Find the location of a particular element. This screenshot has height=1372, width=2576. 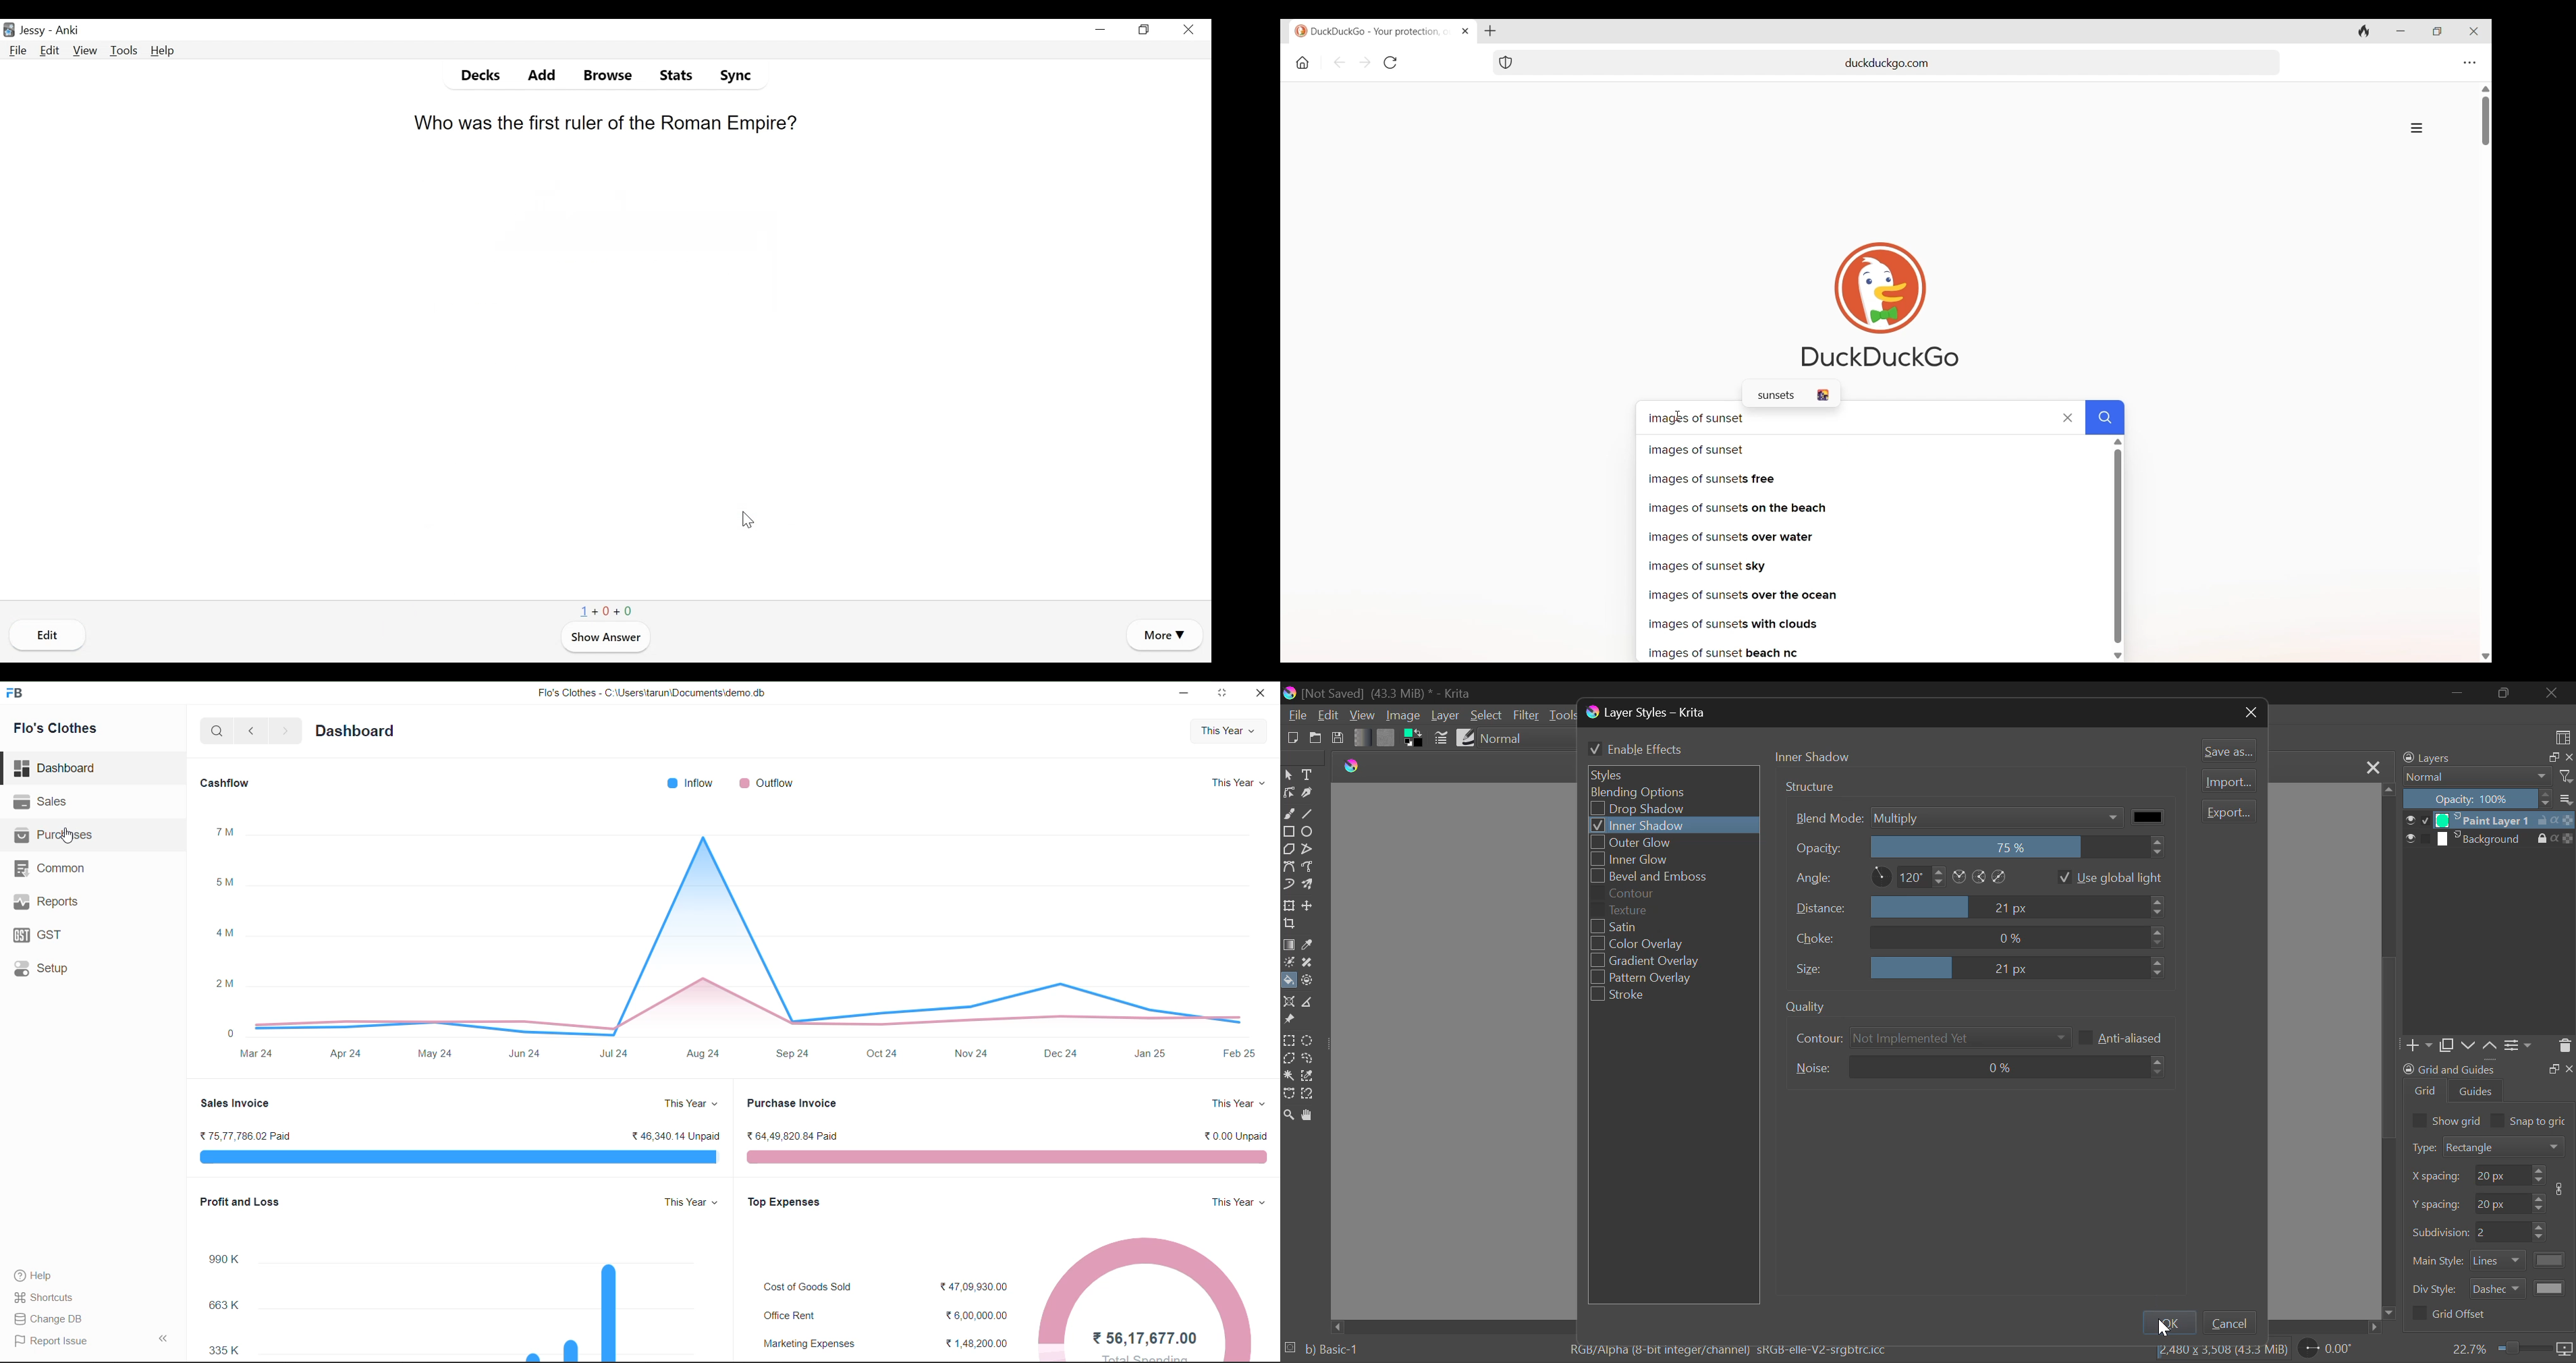

This Year is located at coordinates (1231, 1204).